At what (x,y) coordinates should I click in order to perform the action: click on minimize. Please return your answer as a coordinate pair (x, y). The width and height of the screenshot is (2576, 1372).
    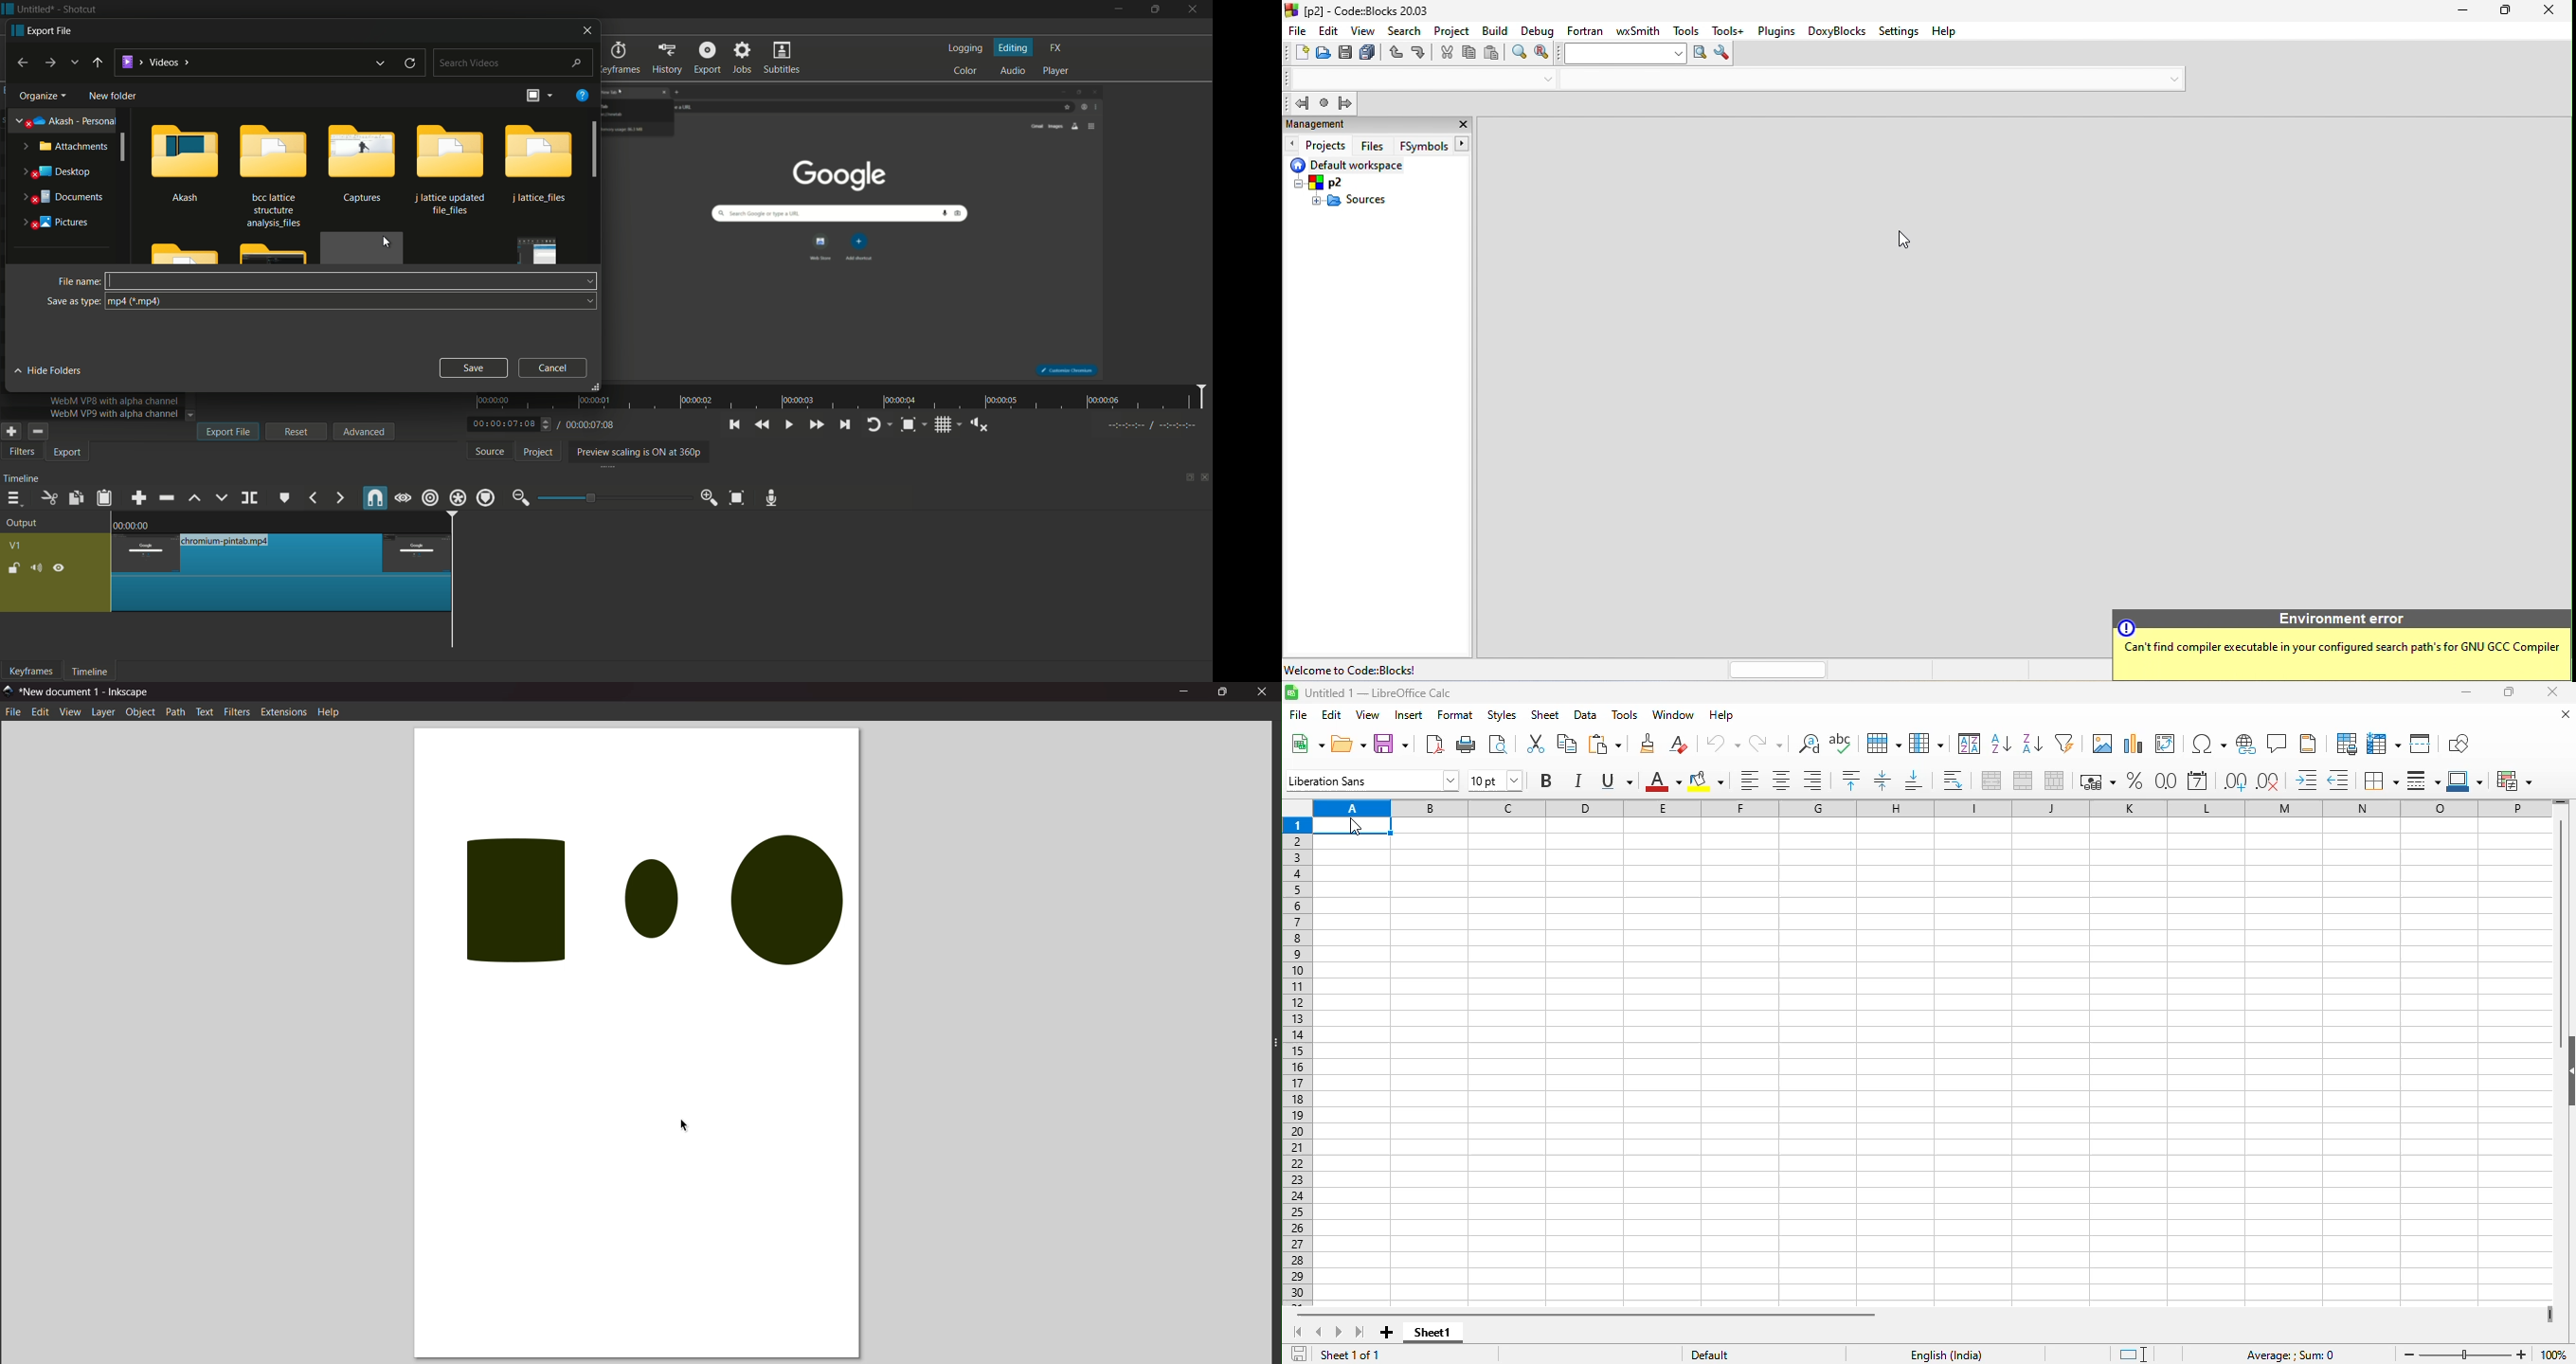
    Looking at the image, I should click on (2465, 691).